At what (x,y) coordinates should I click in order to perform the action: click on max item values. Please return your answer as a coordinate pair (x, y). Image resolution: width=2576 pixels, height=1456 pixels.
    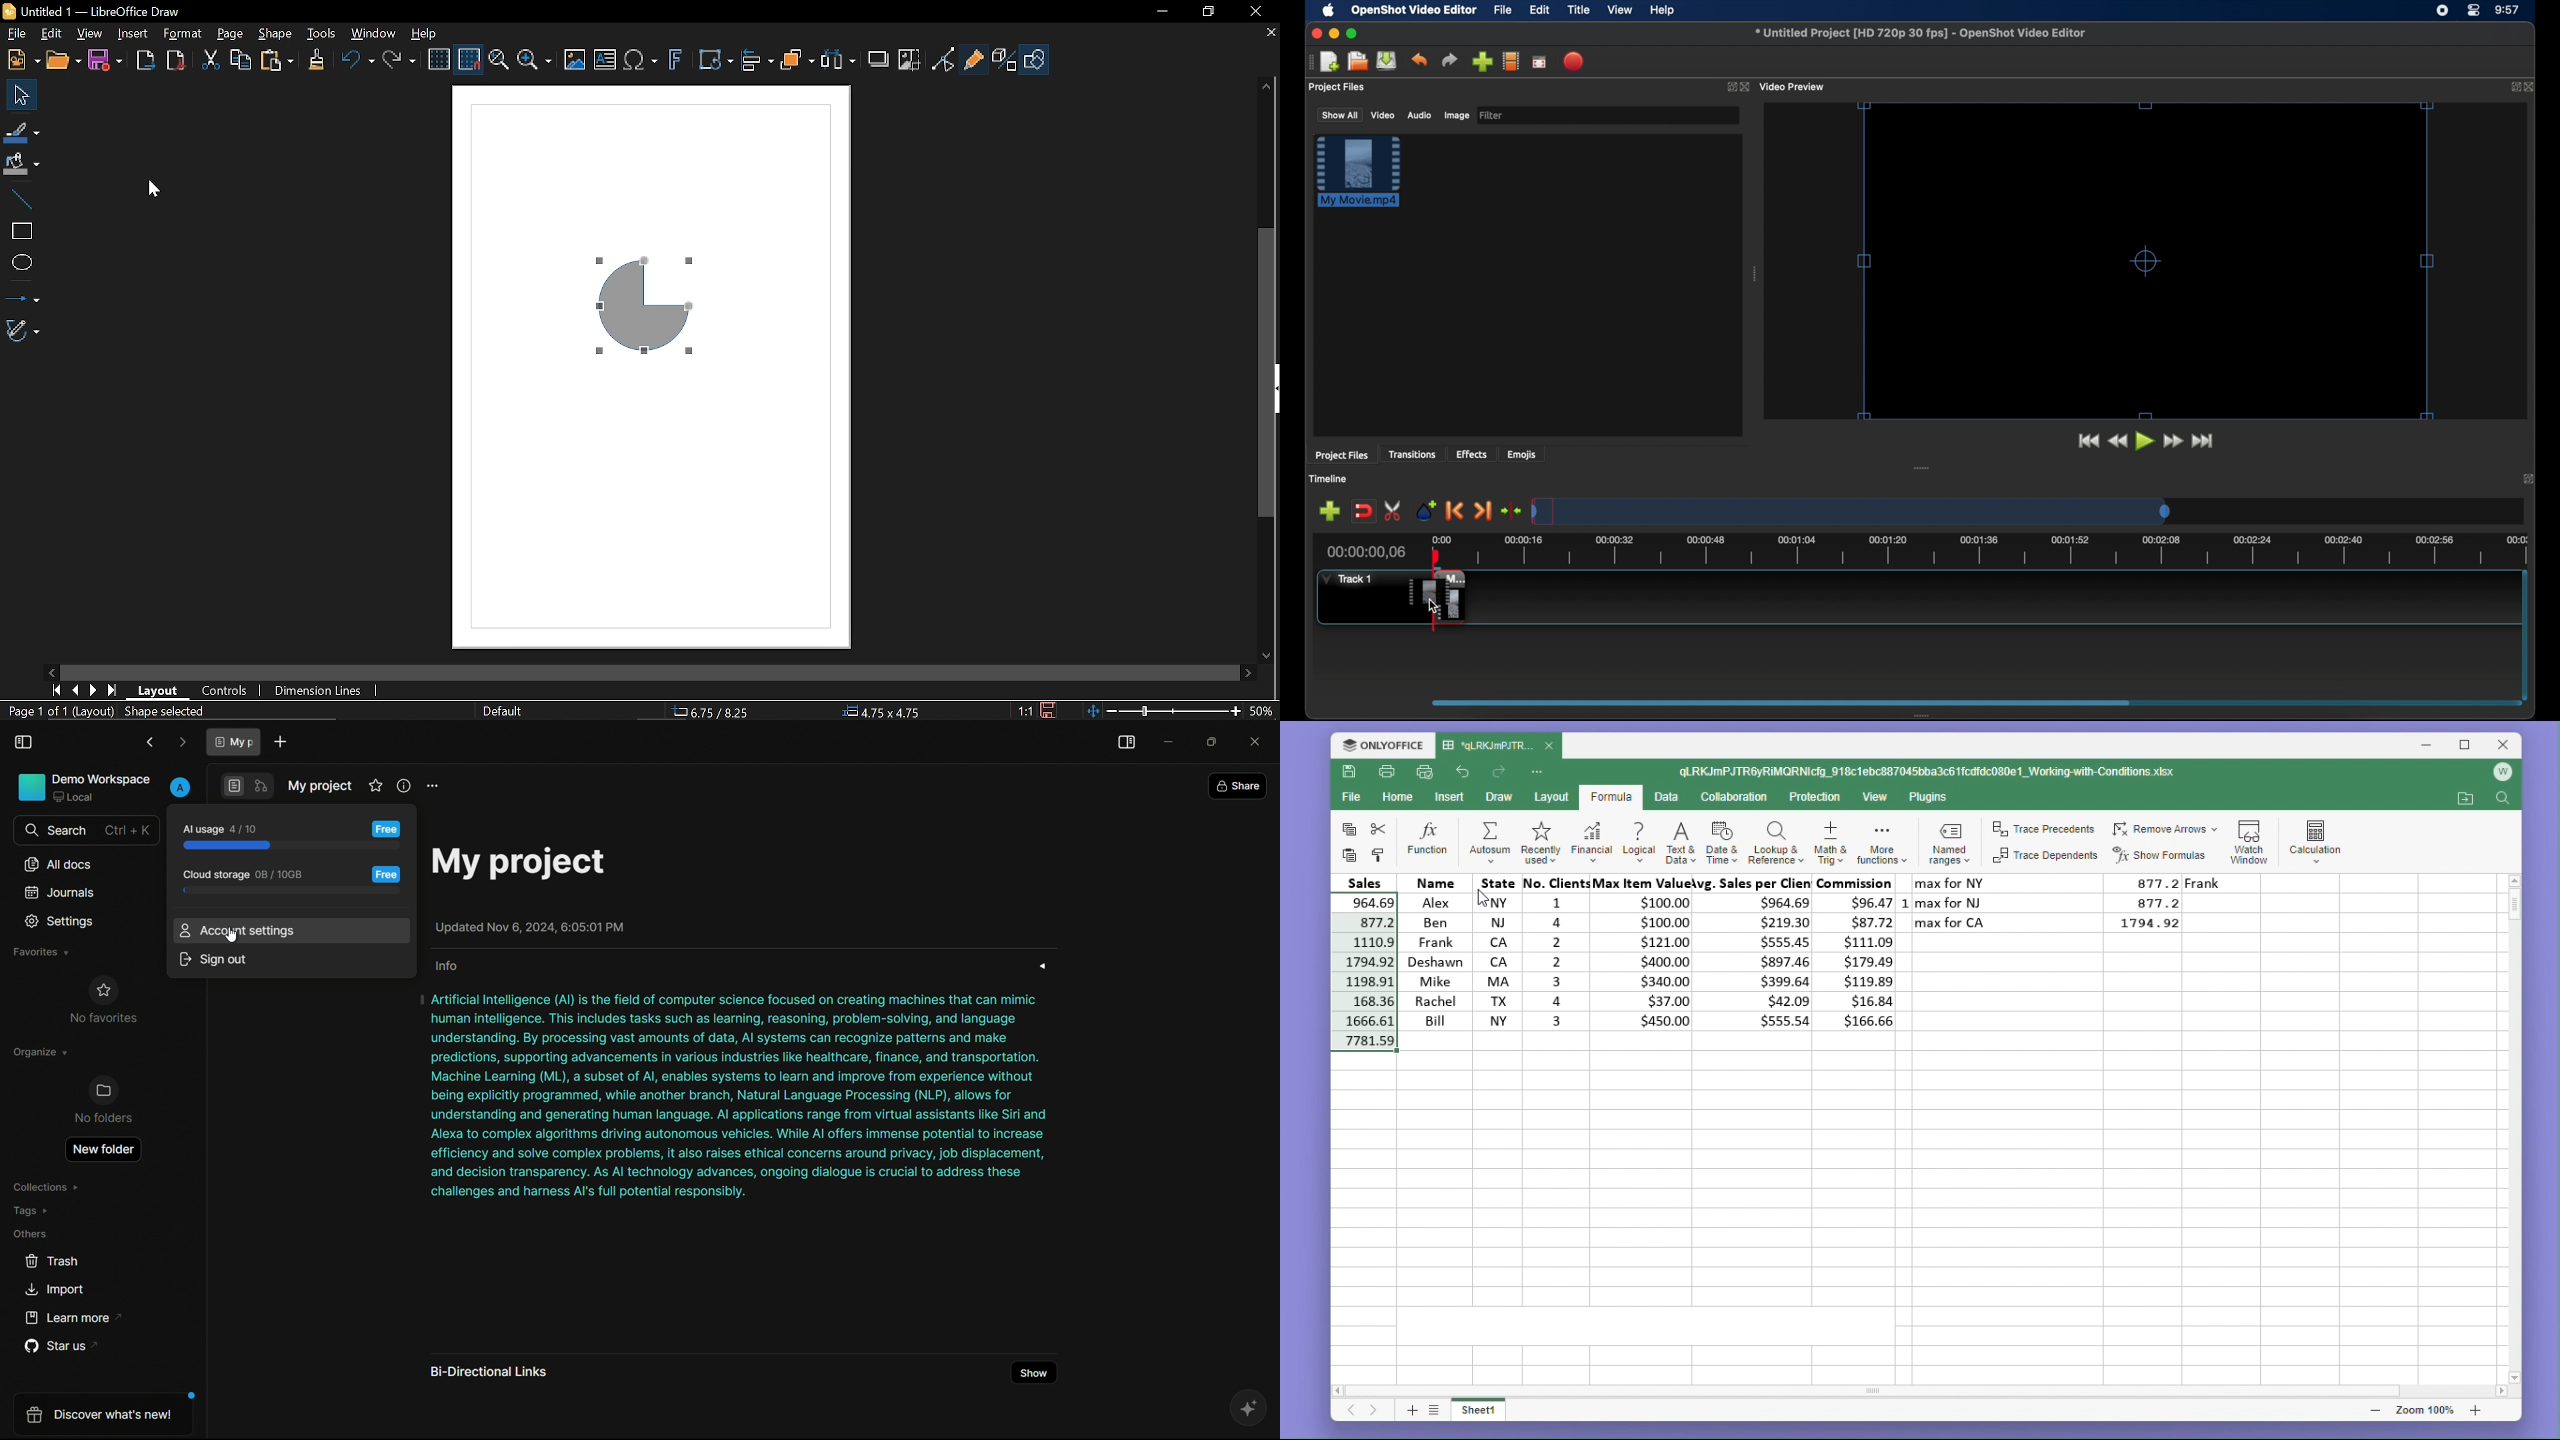
    Looking at the image, I should click on (1645, 953).